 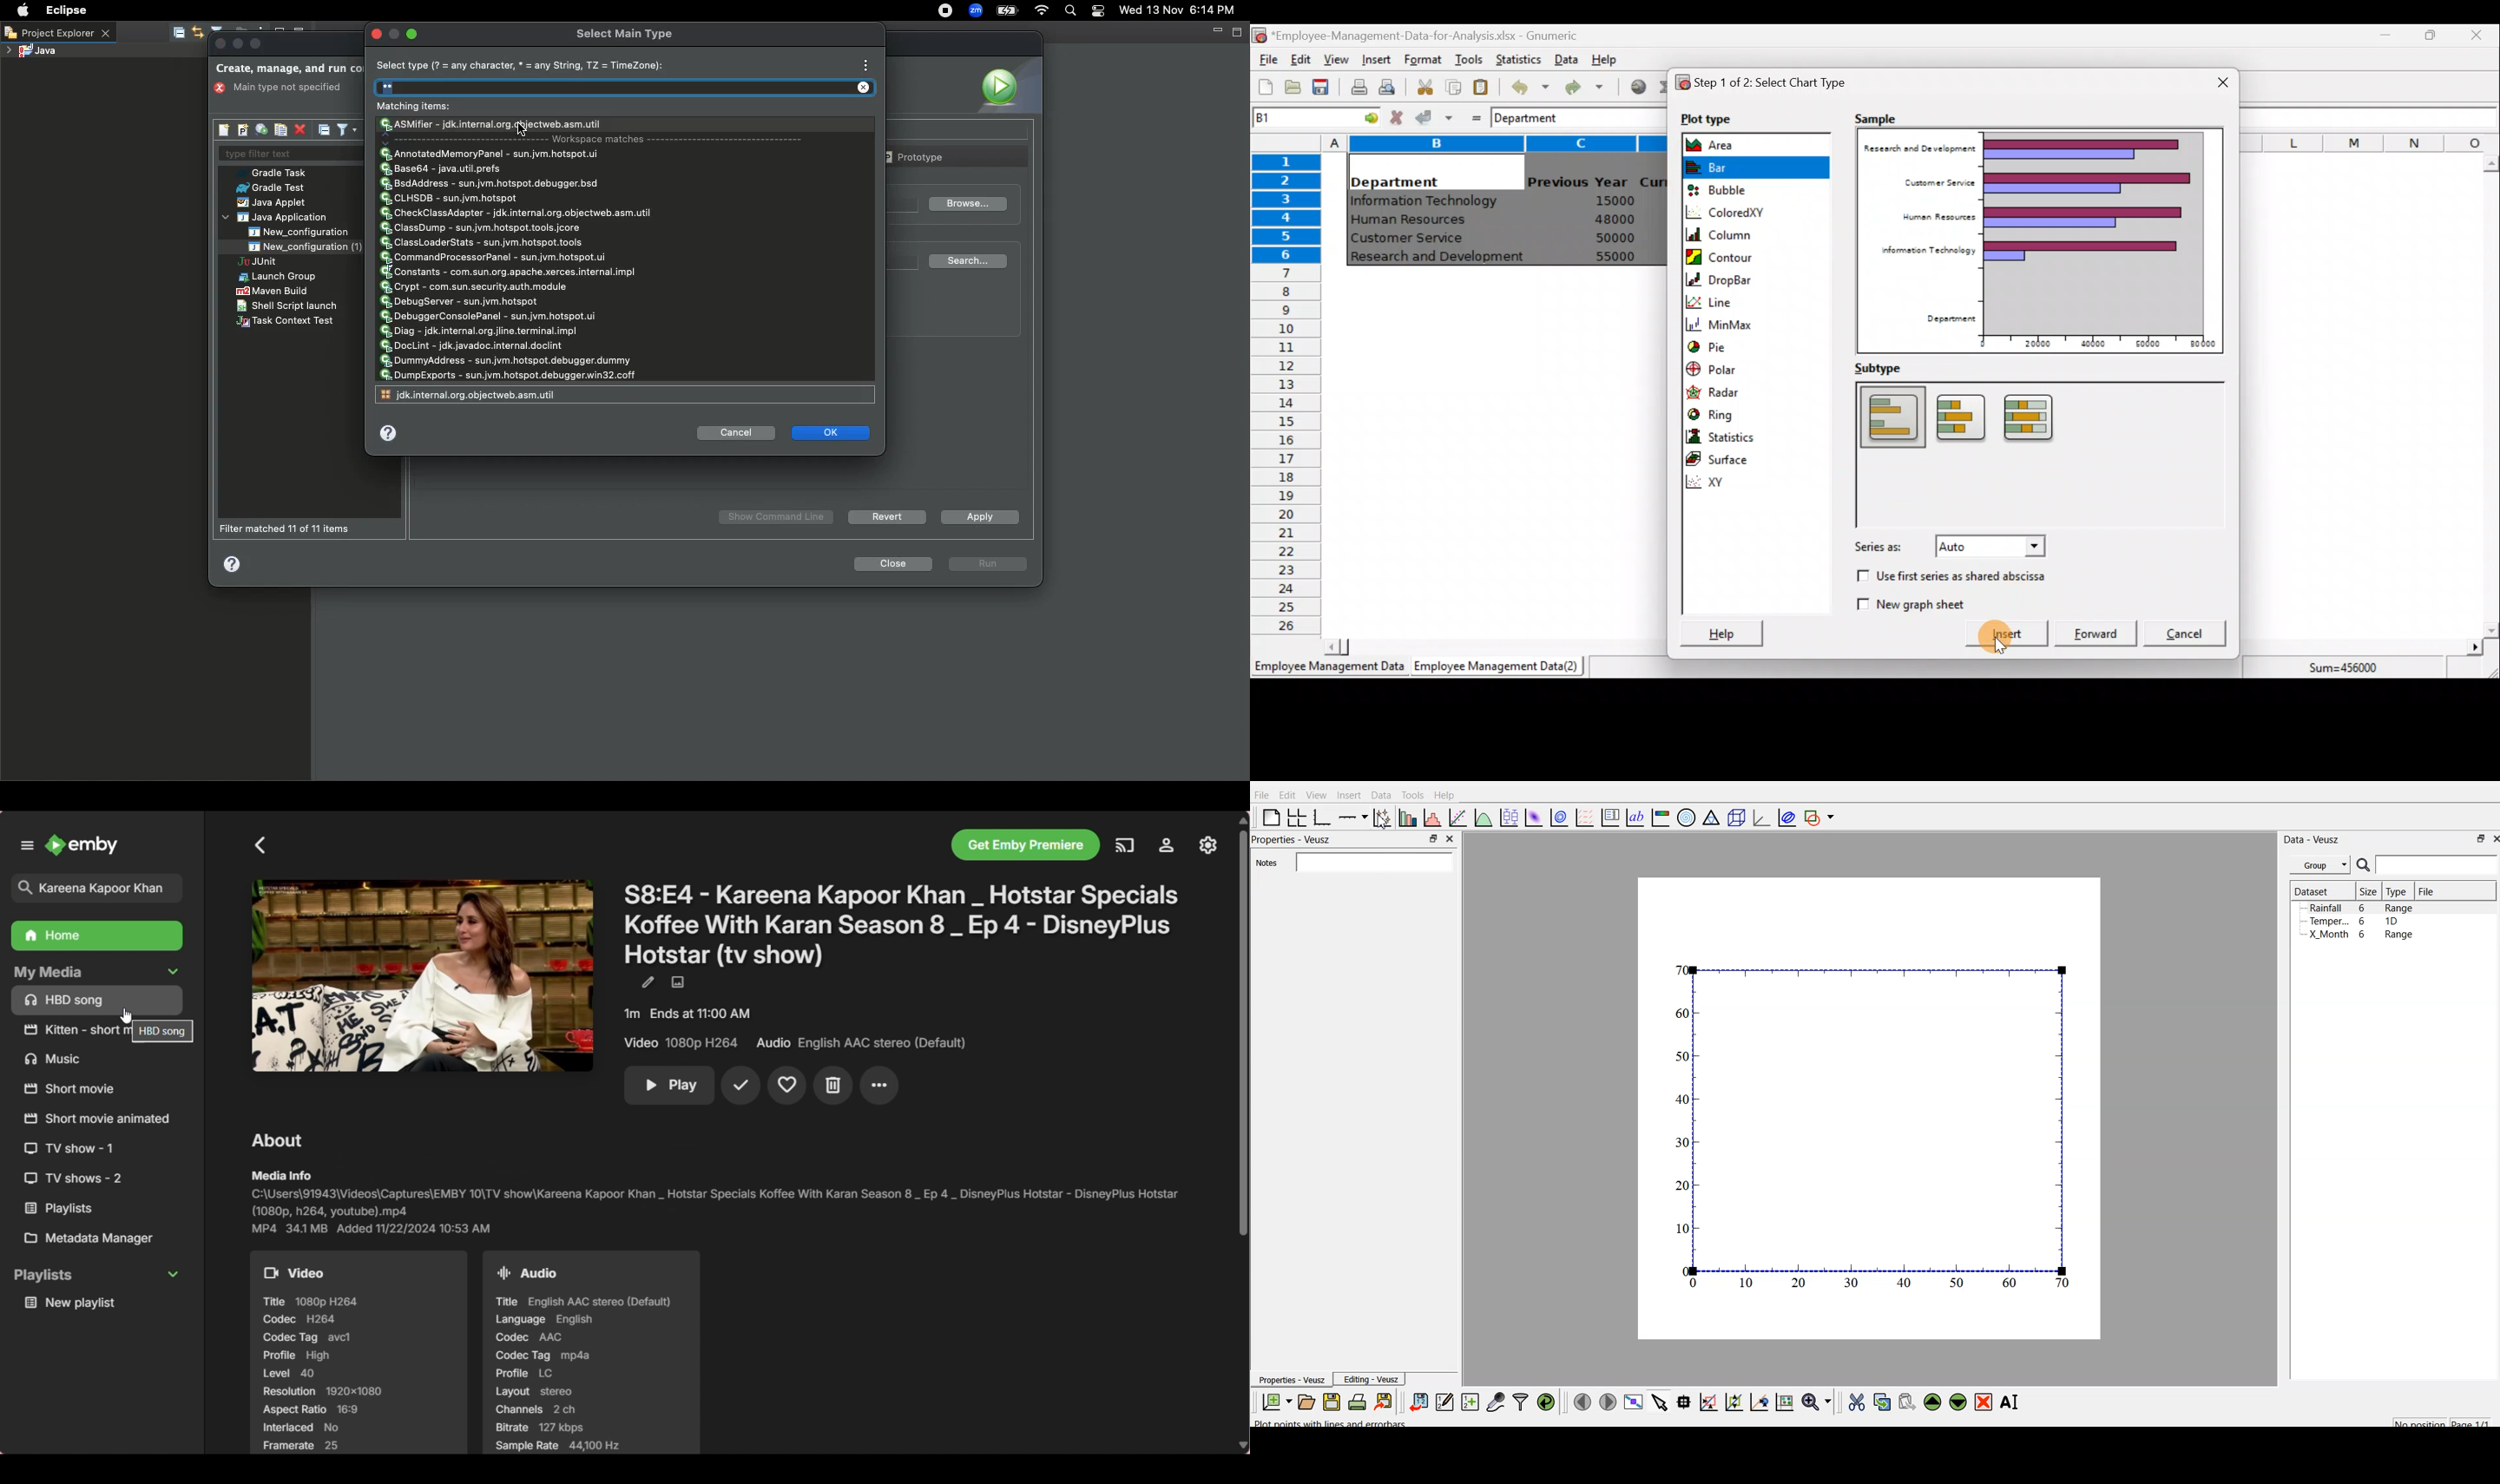 I want to click on plot dataset, so click(x=1532, y=817).